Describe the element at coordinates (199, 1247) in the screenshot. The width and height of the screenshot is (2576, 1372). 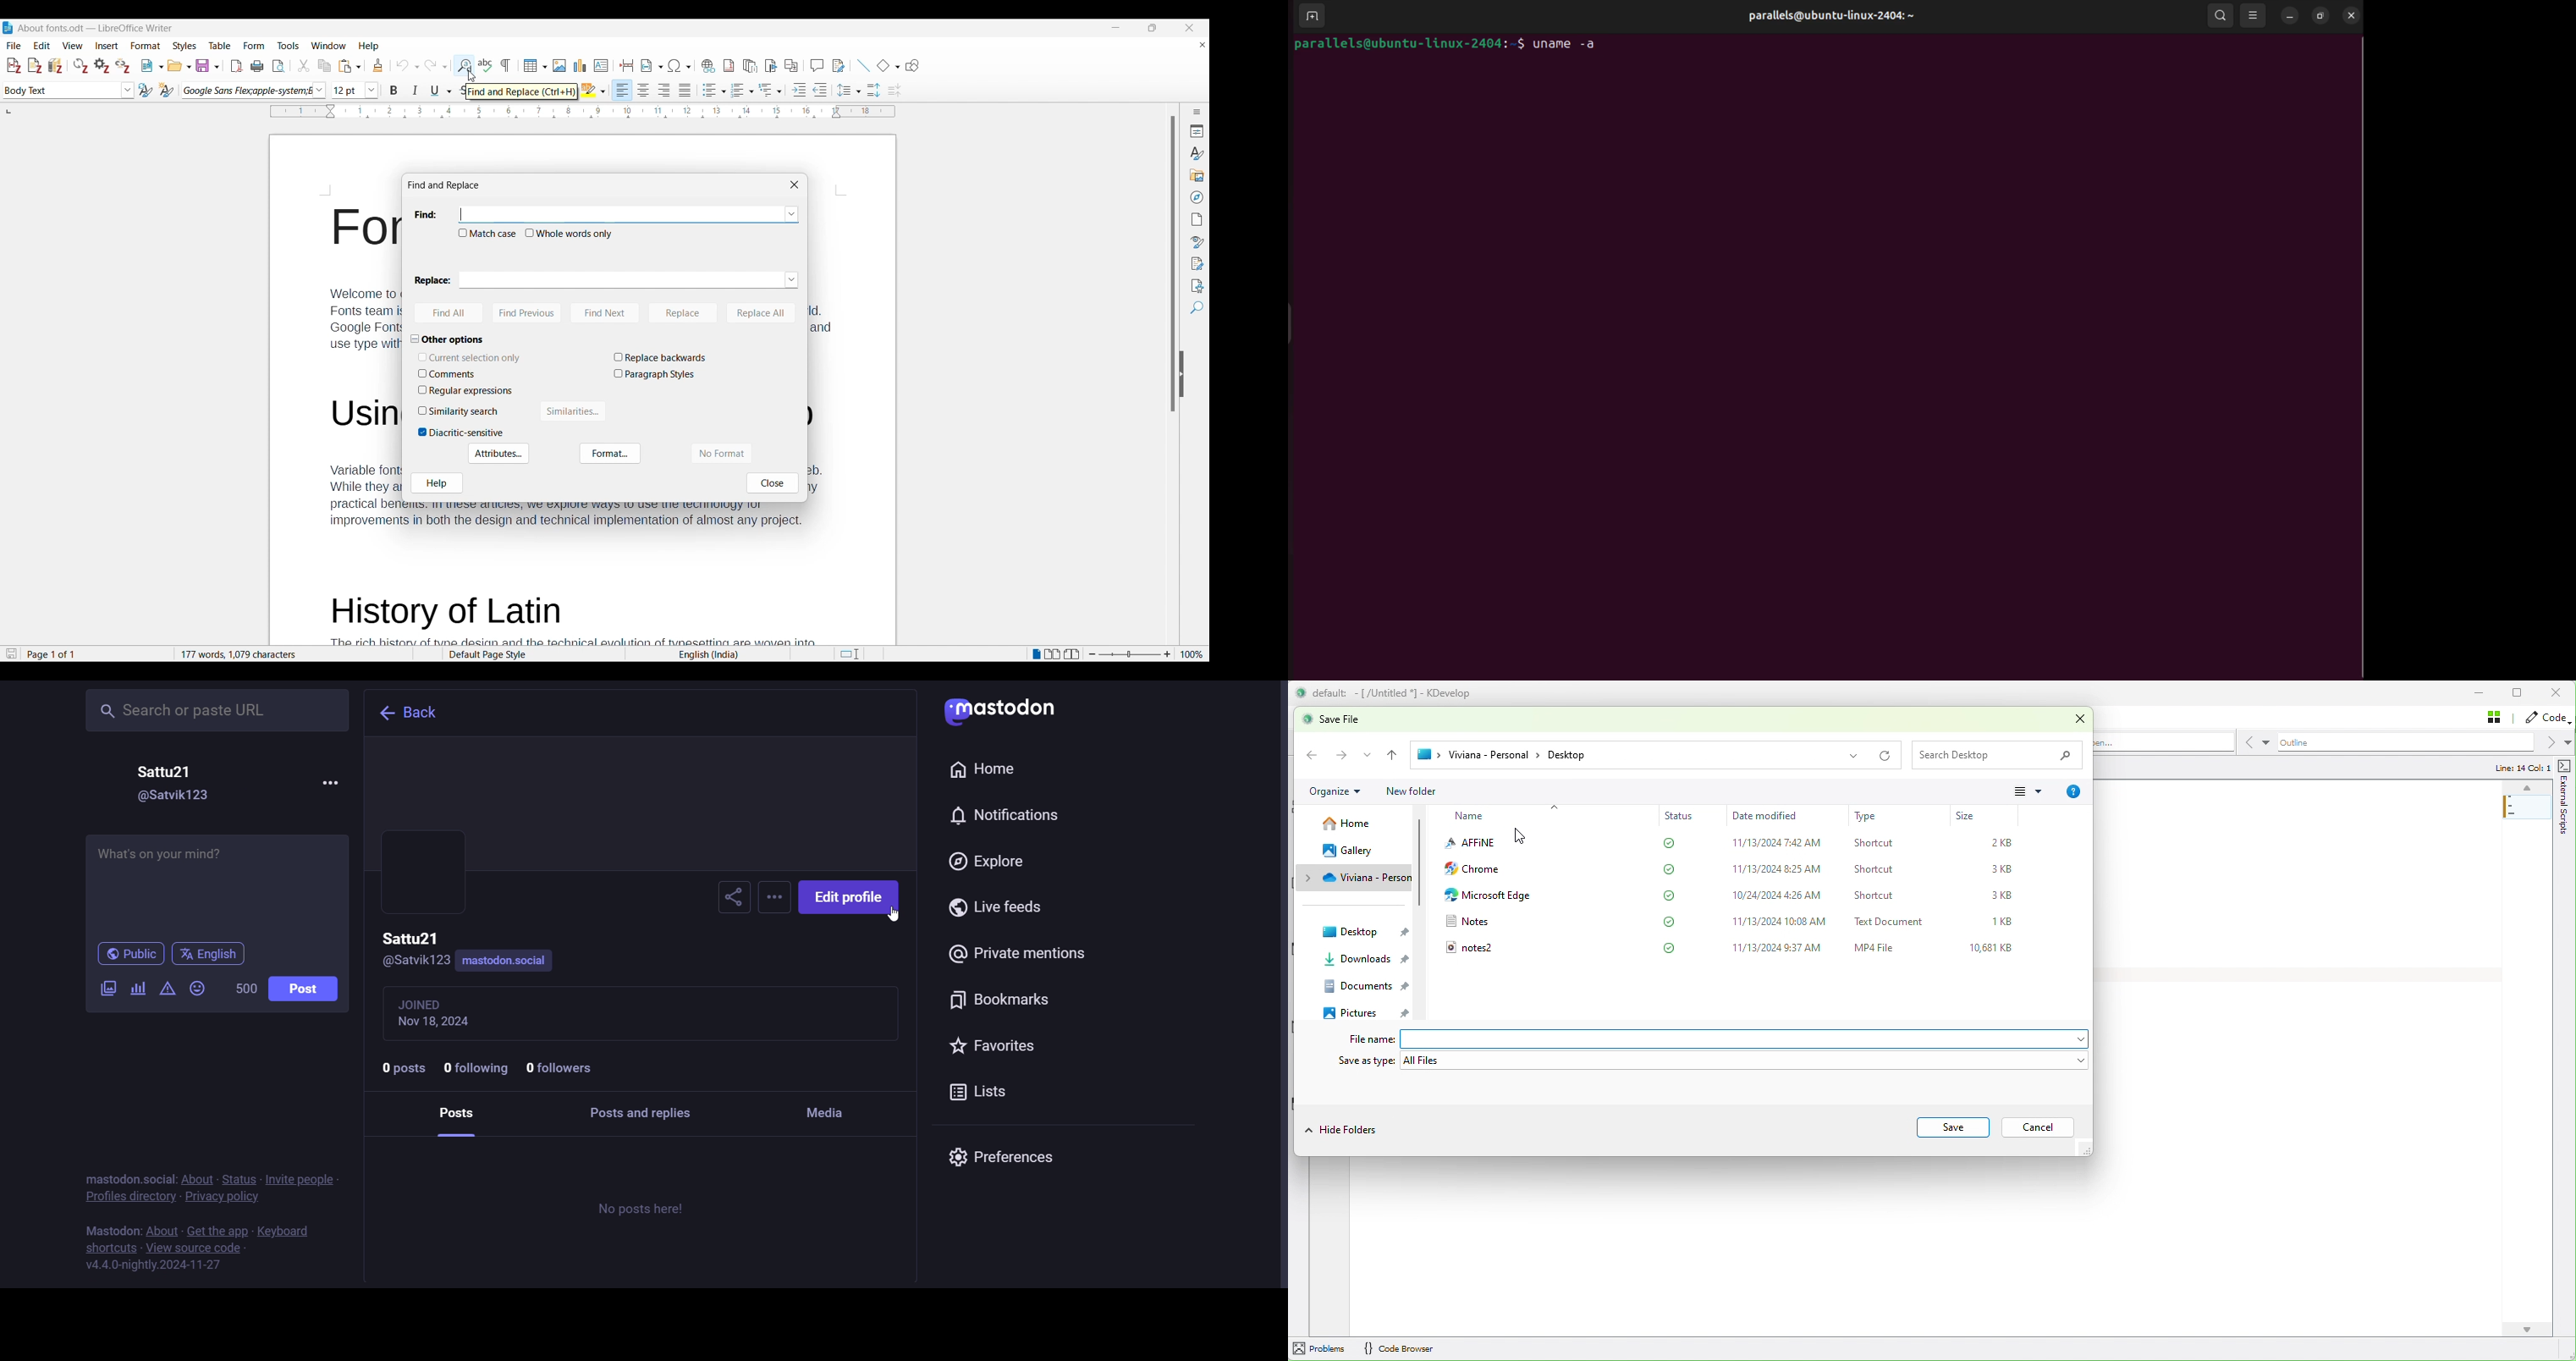
I see `View source code ` at that location.